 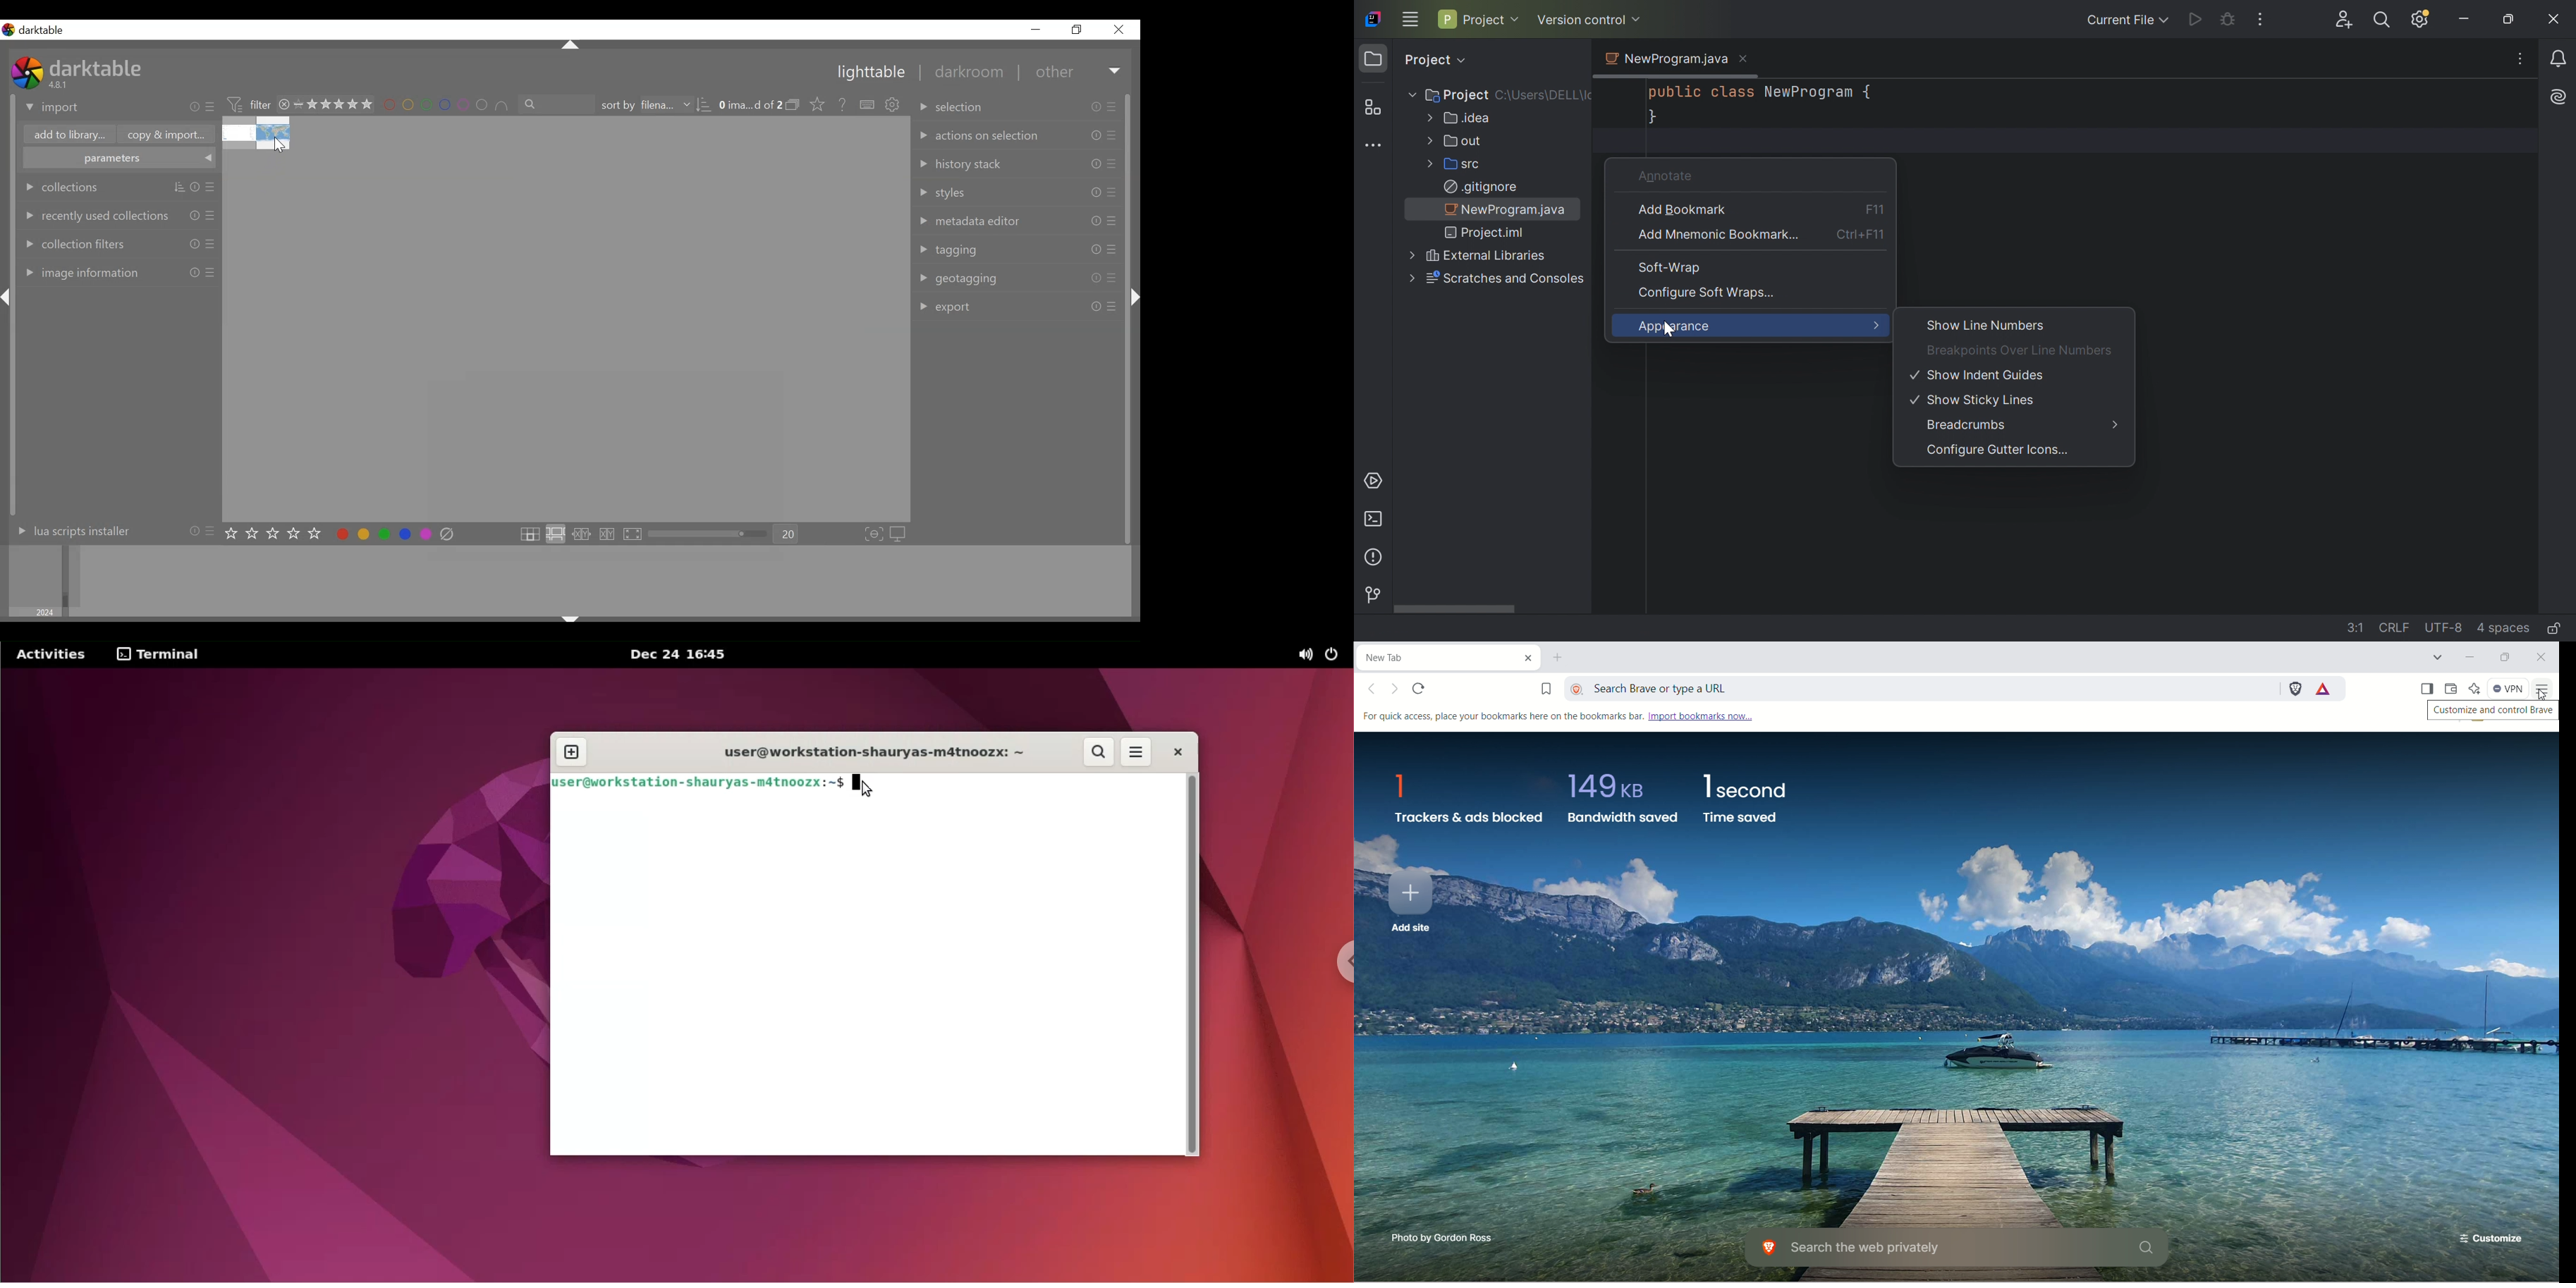 What do you see at coordinates (165, 134) in the screenshot?
I see `copy & import` at bounding box center [165, 134].